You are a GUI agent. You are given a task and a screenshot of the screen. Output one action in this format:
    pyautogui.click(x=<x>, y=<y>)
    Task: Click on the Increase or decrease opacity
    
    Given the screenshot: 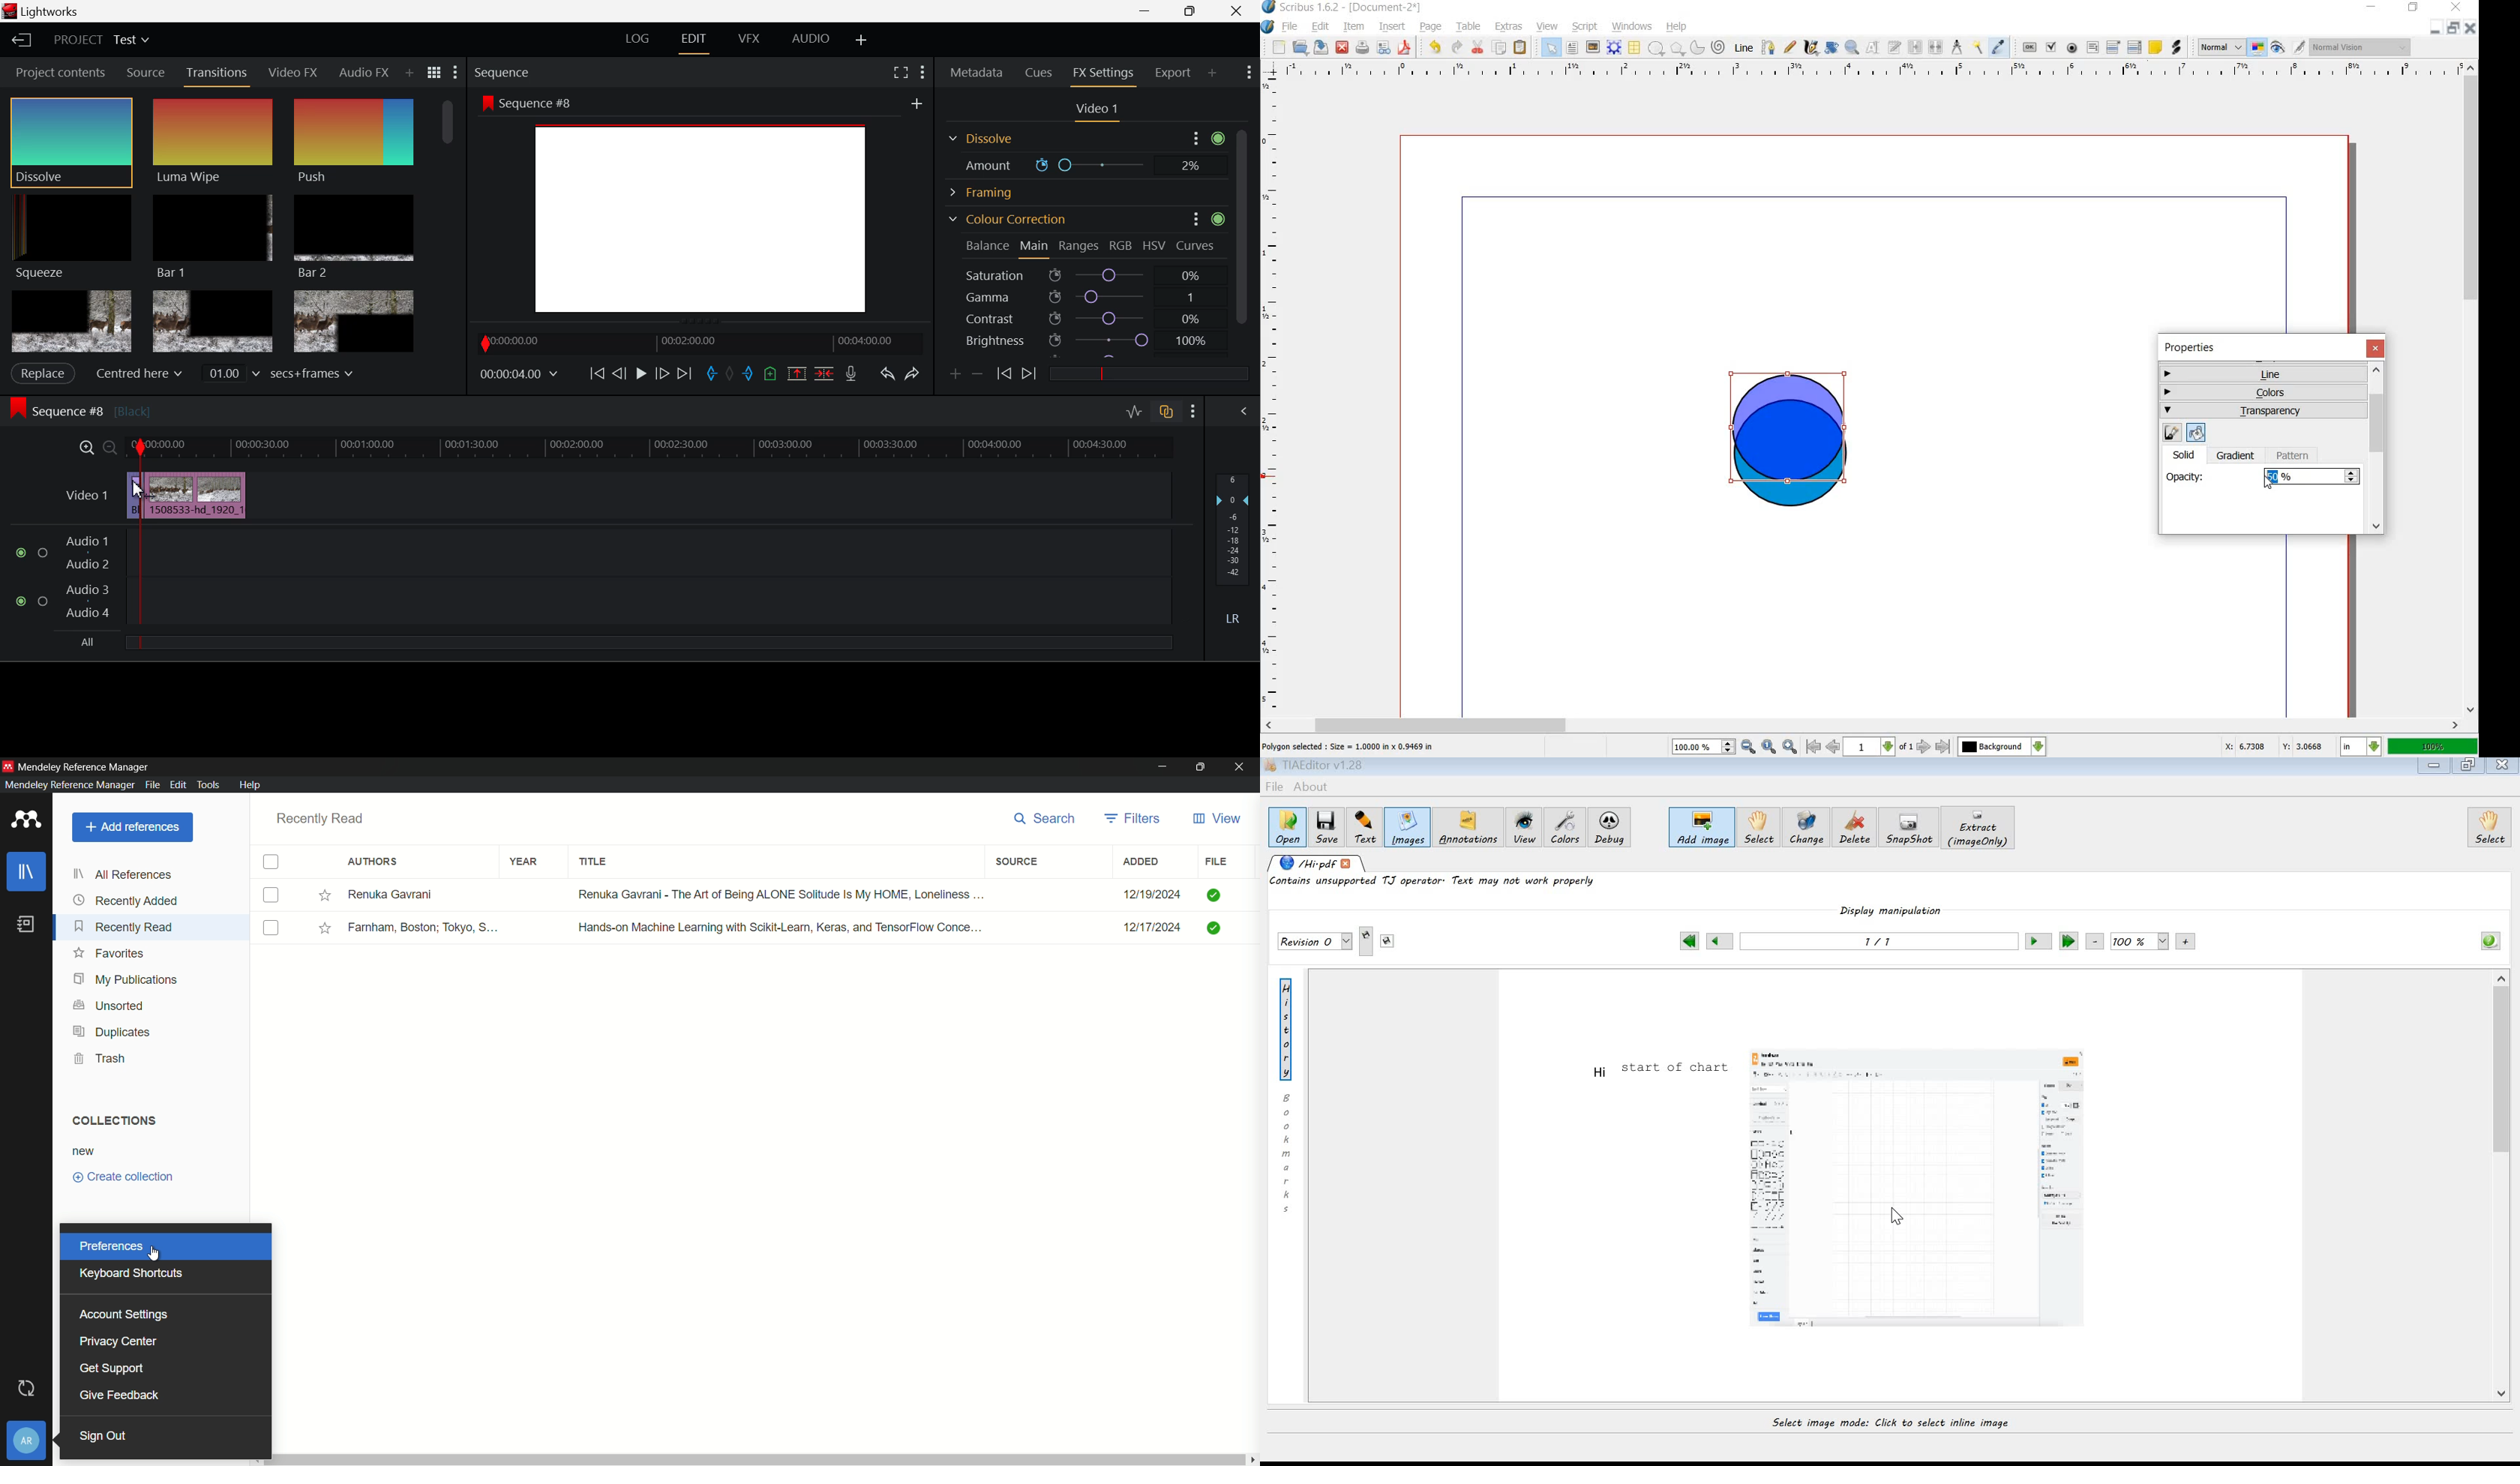 What is the action you would take?
    pyautogui.click(x=2352, y=477)
    